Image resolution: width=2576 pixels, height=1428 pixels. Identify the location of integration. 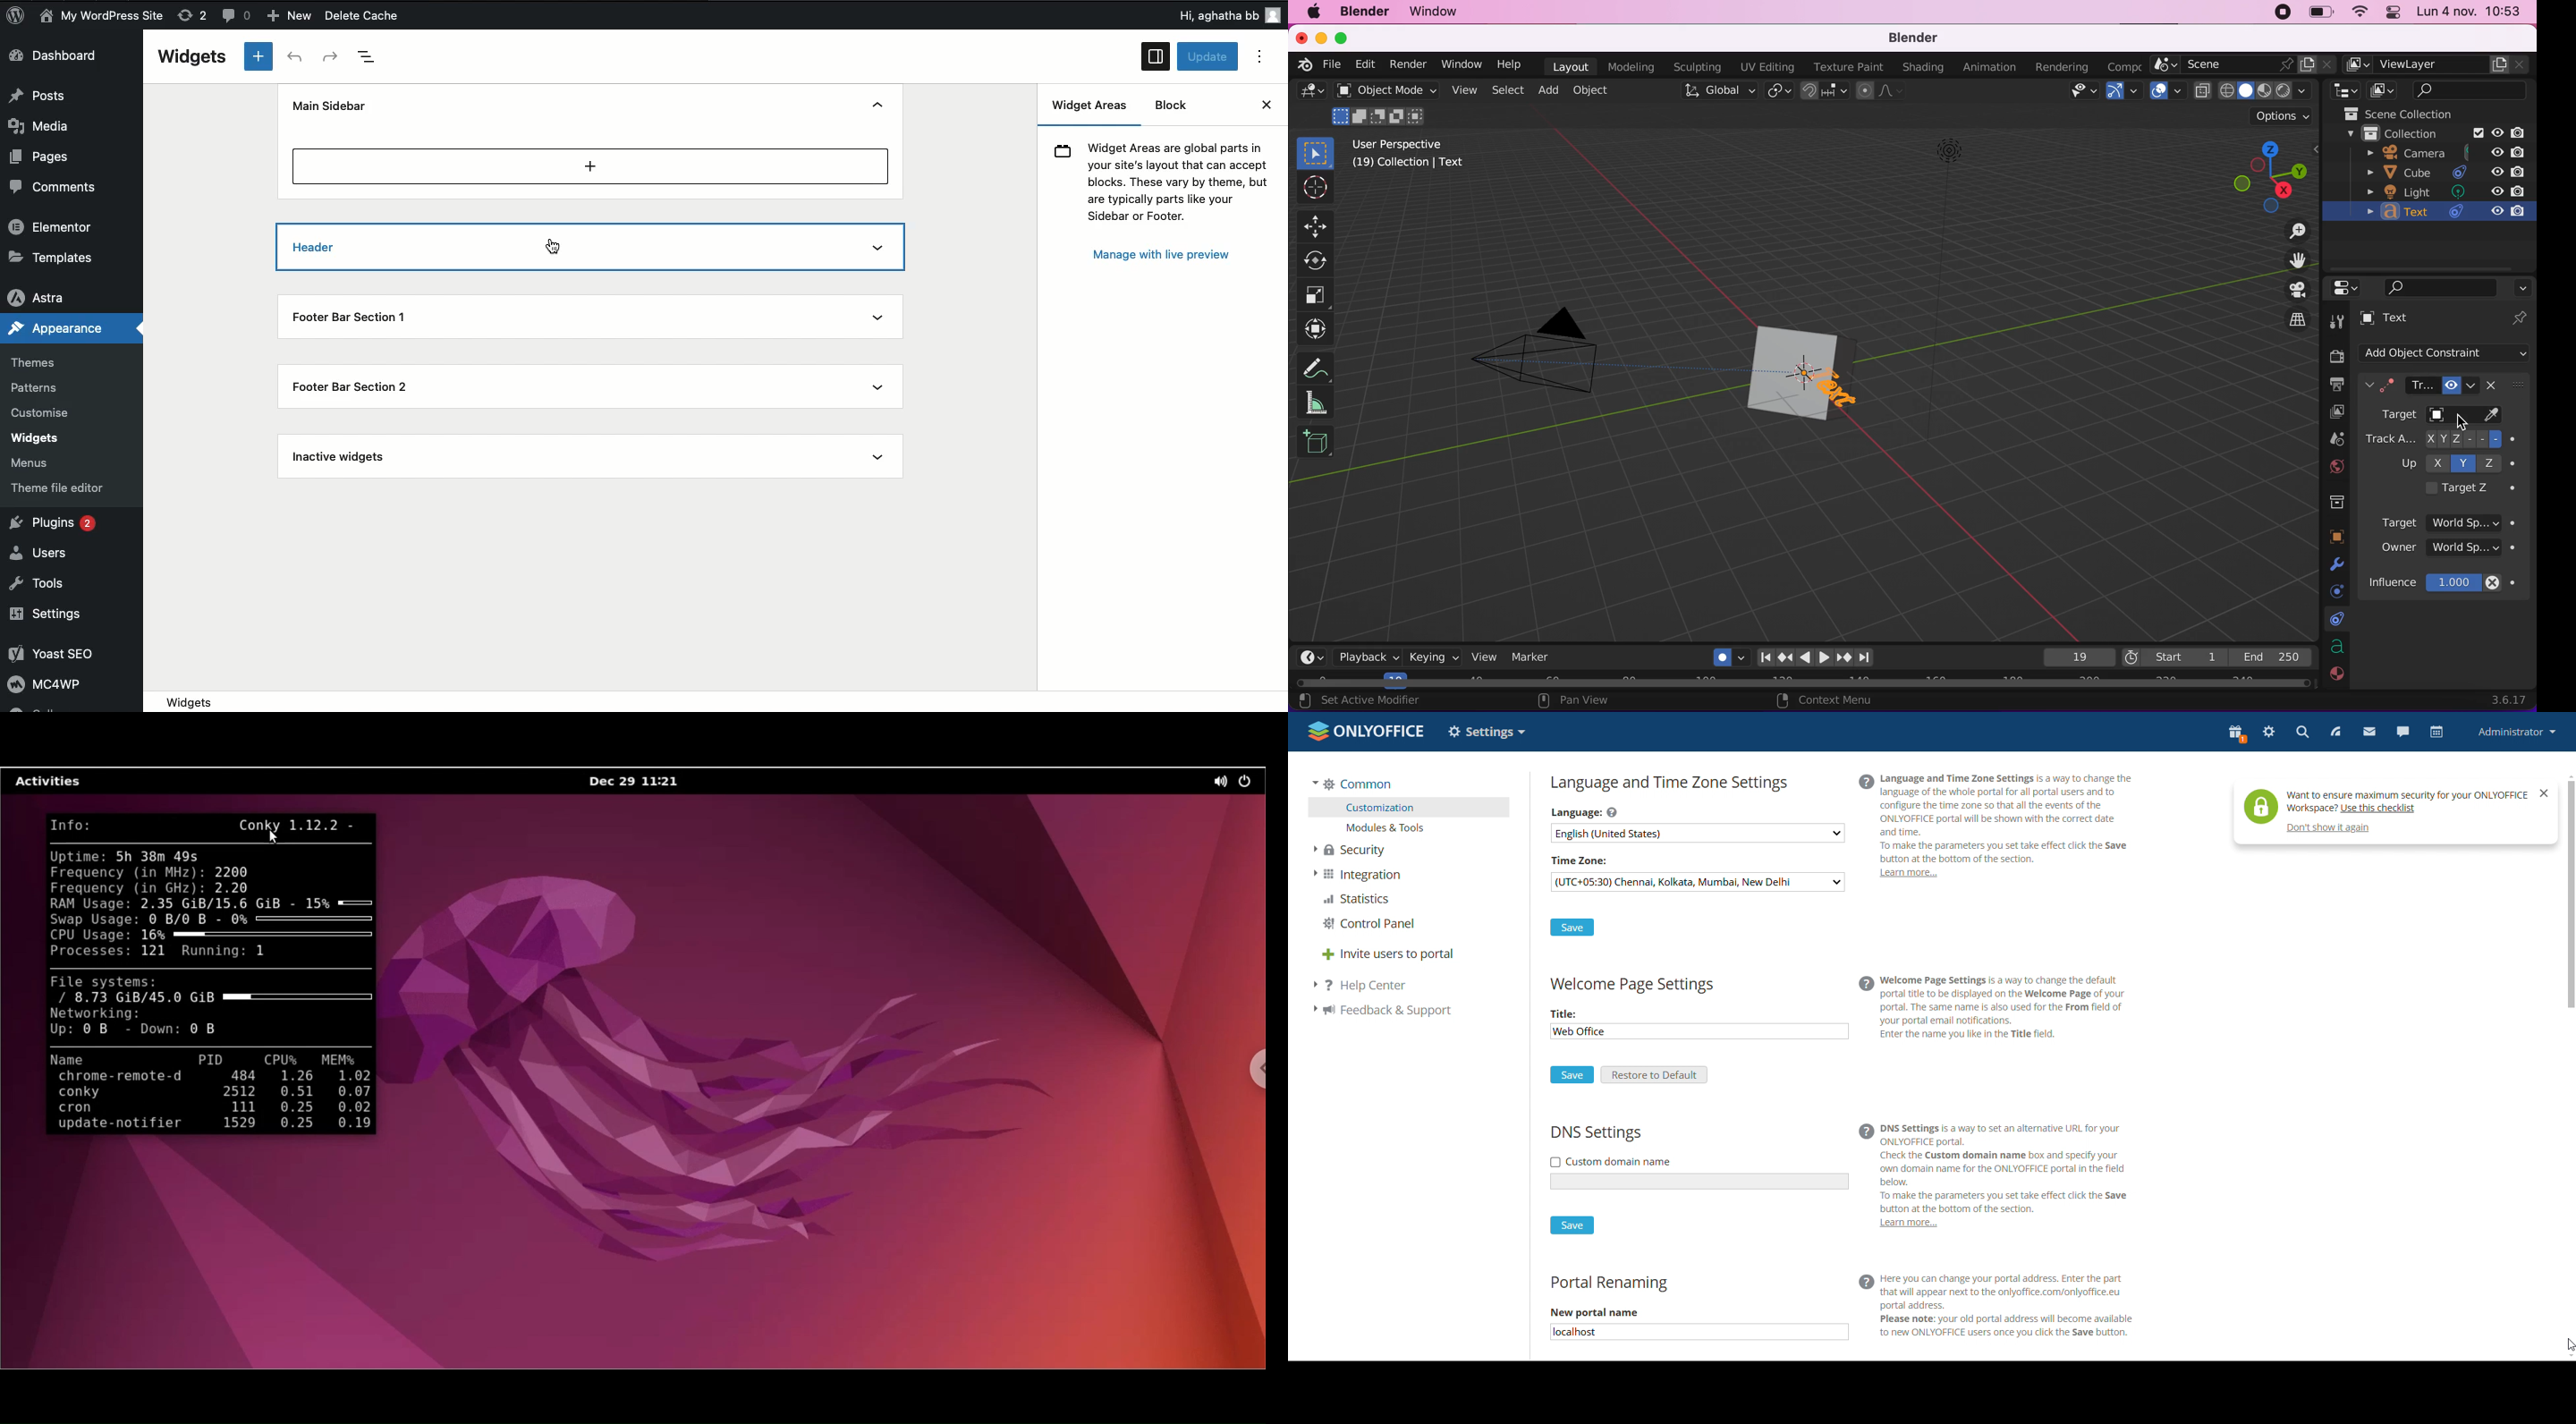
(1356, 875).